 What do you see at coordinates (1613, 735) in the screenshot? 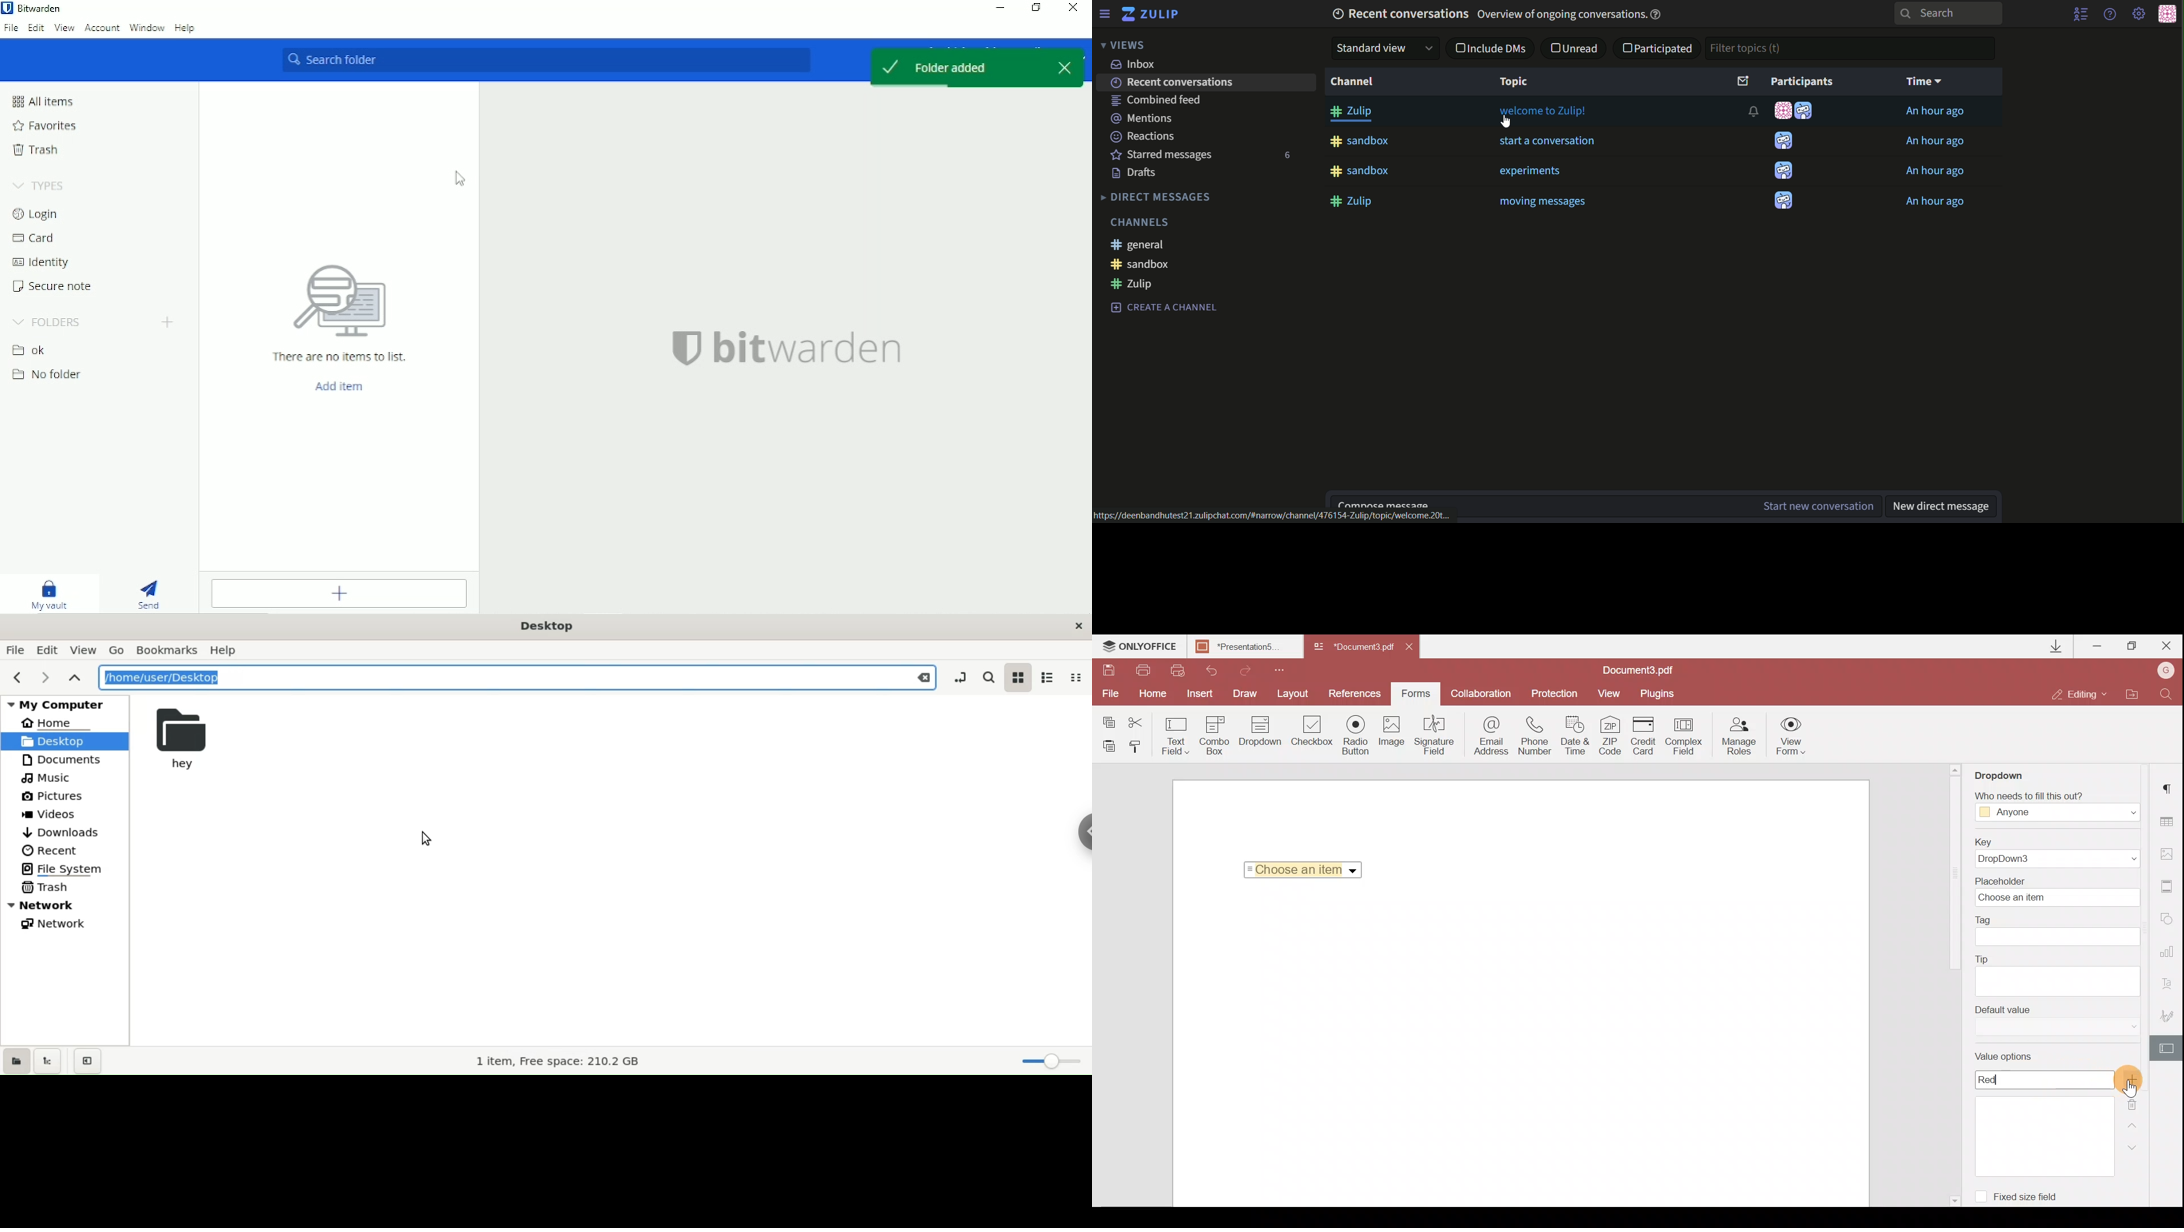
I see `ZIP code` at bounding box center [1613, 735].